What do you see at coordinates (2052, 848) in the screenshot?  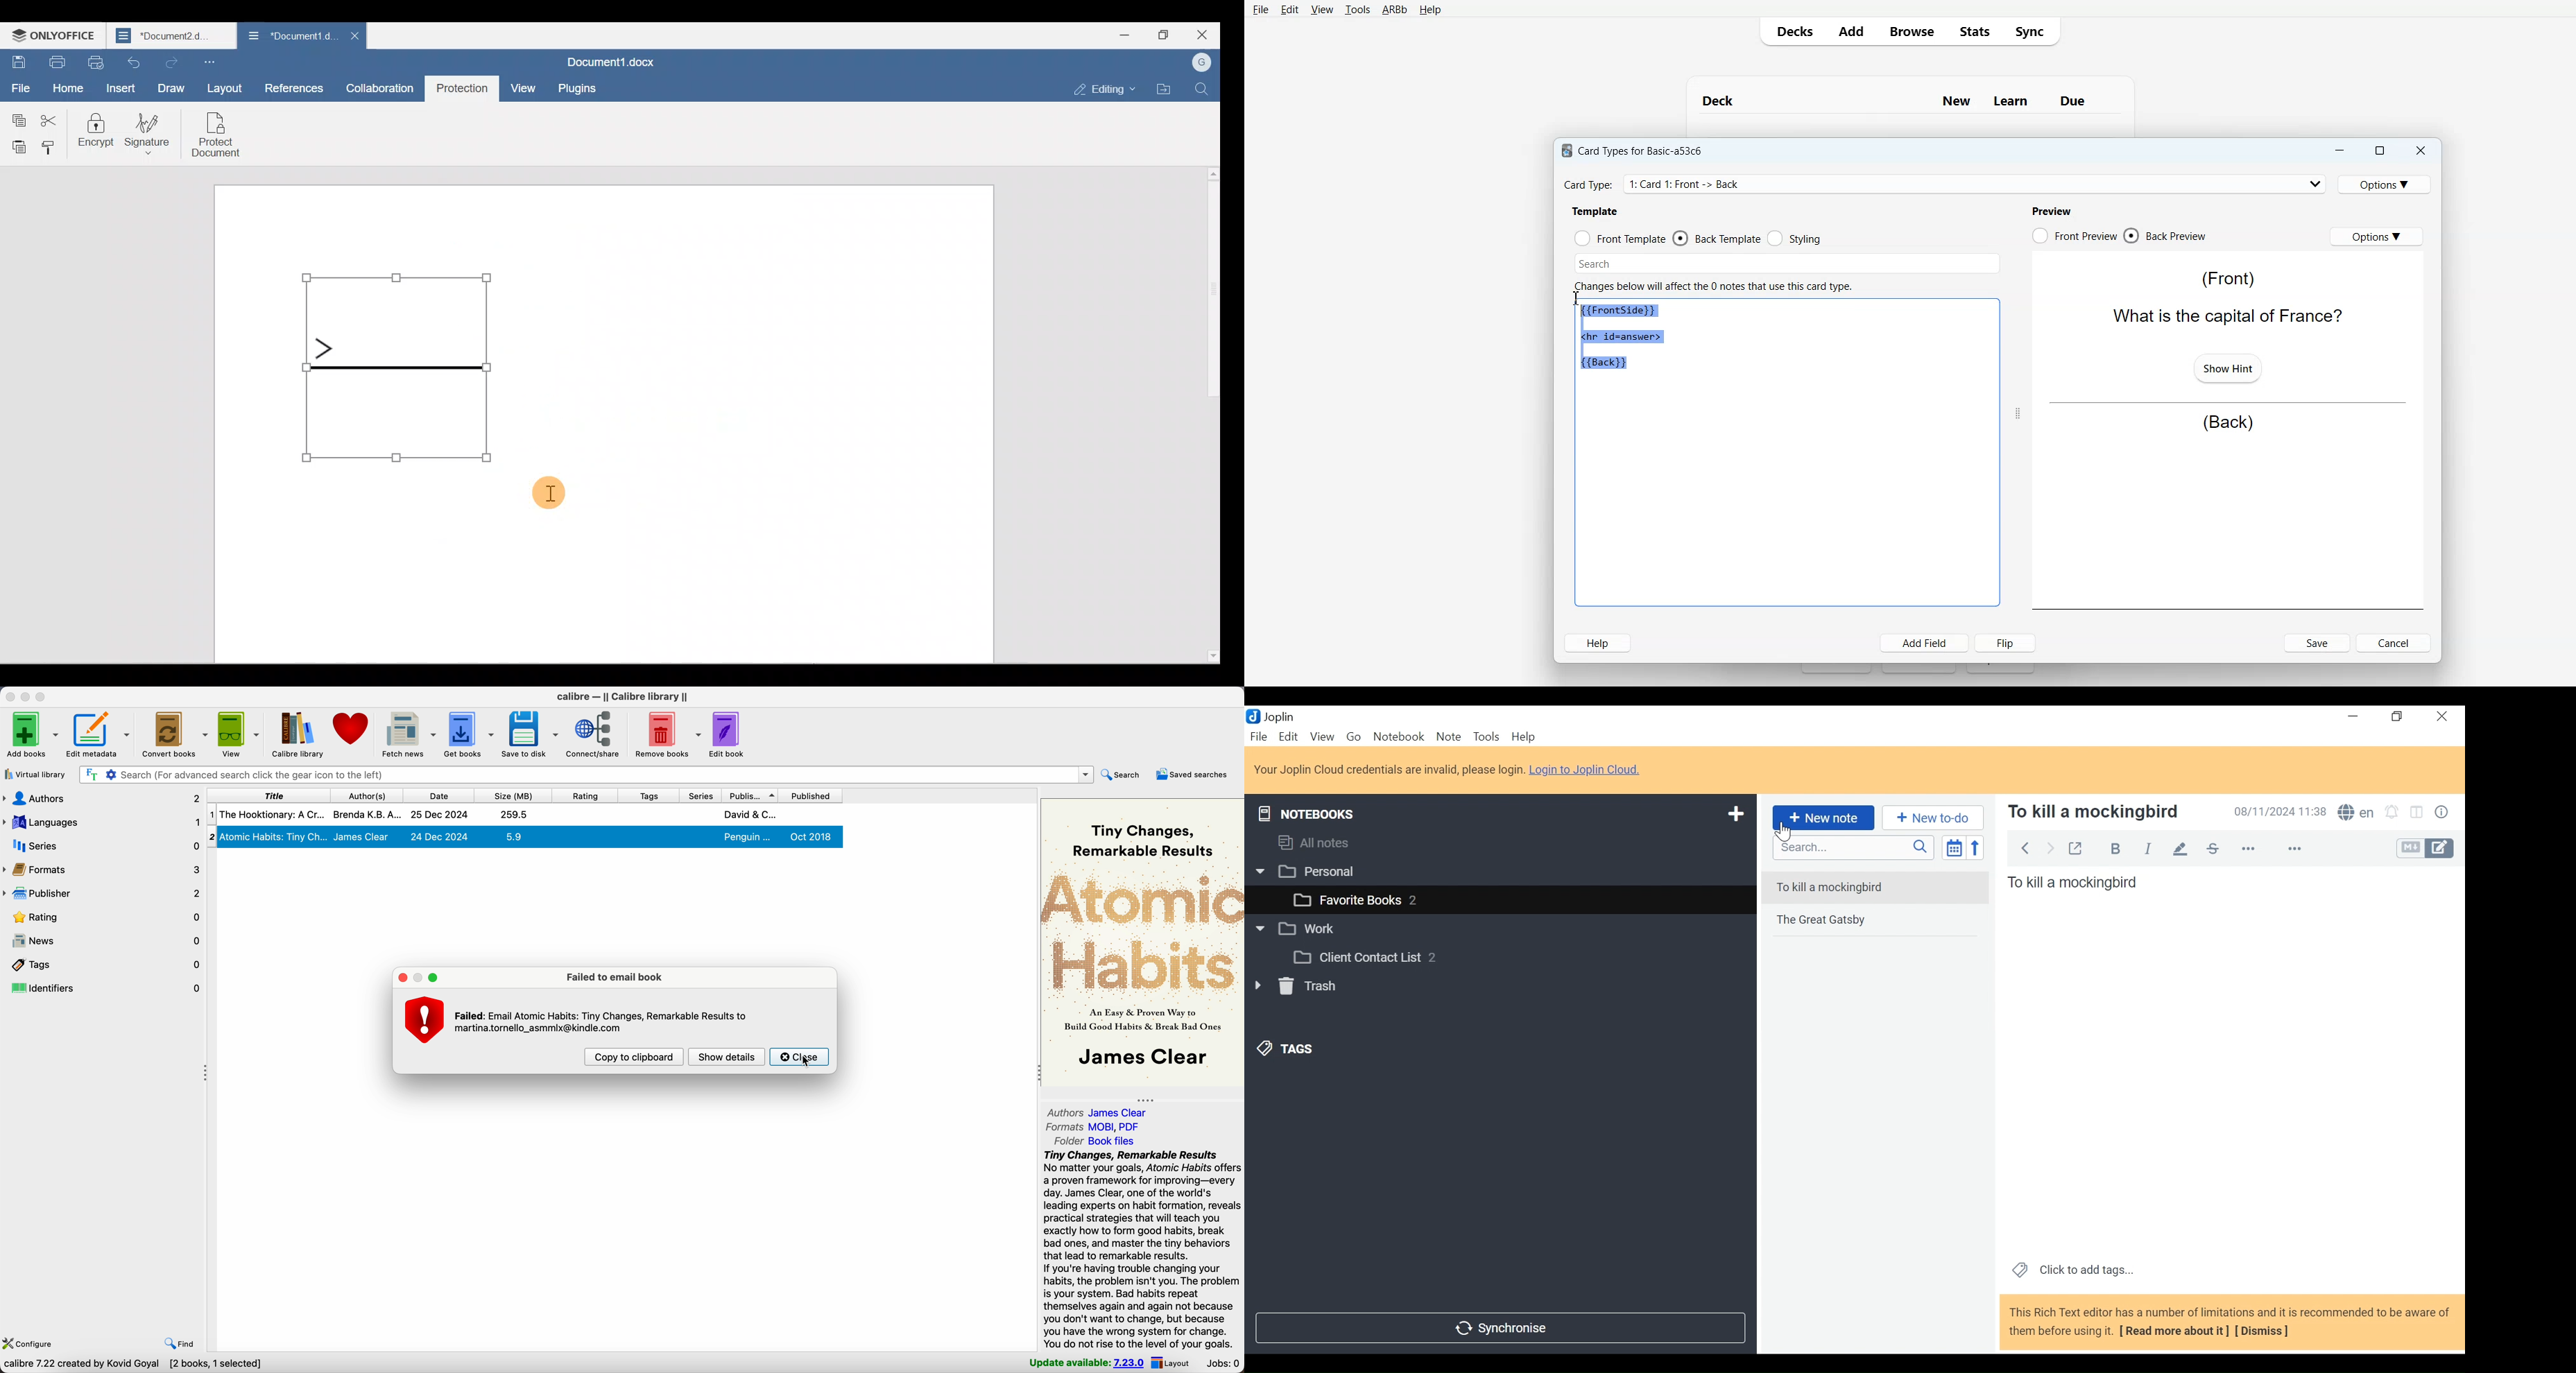 I see `Back` at bounding box center [2052, 848].